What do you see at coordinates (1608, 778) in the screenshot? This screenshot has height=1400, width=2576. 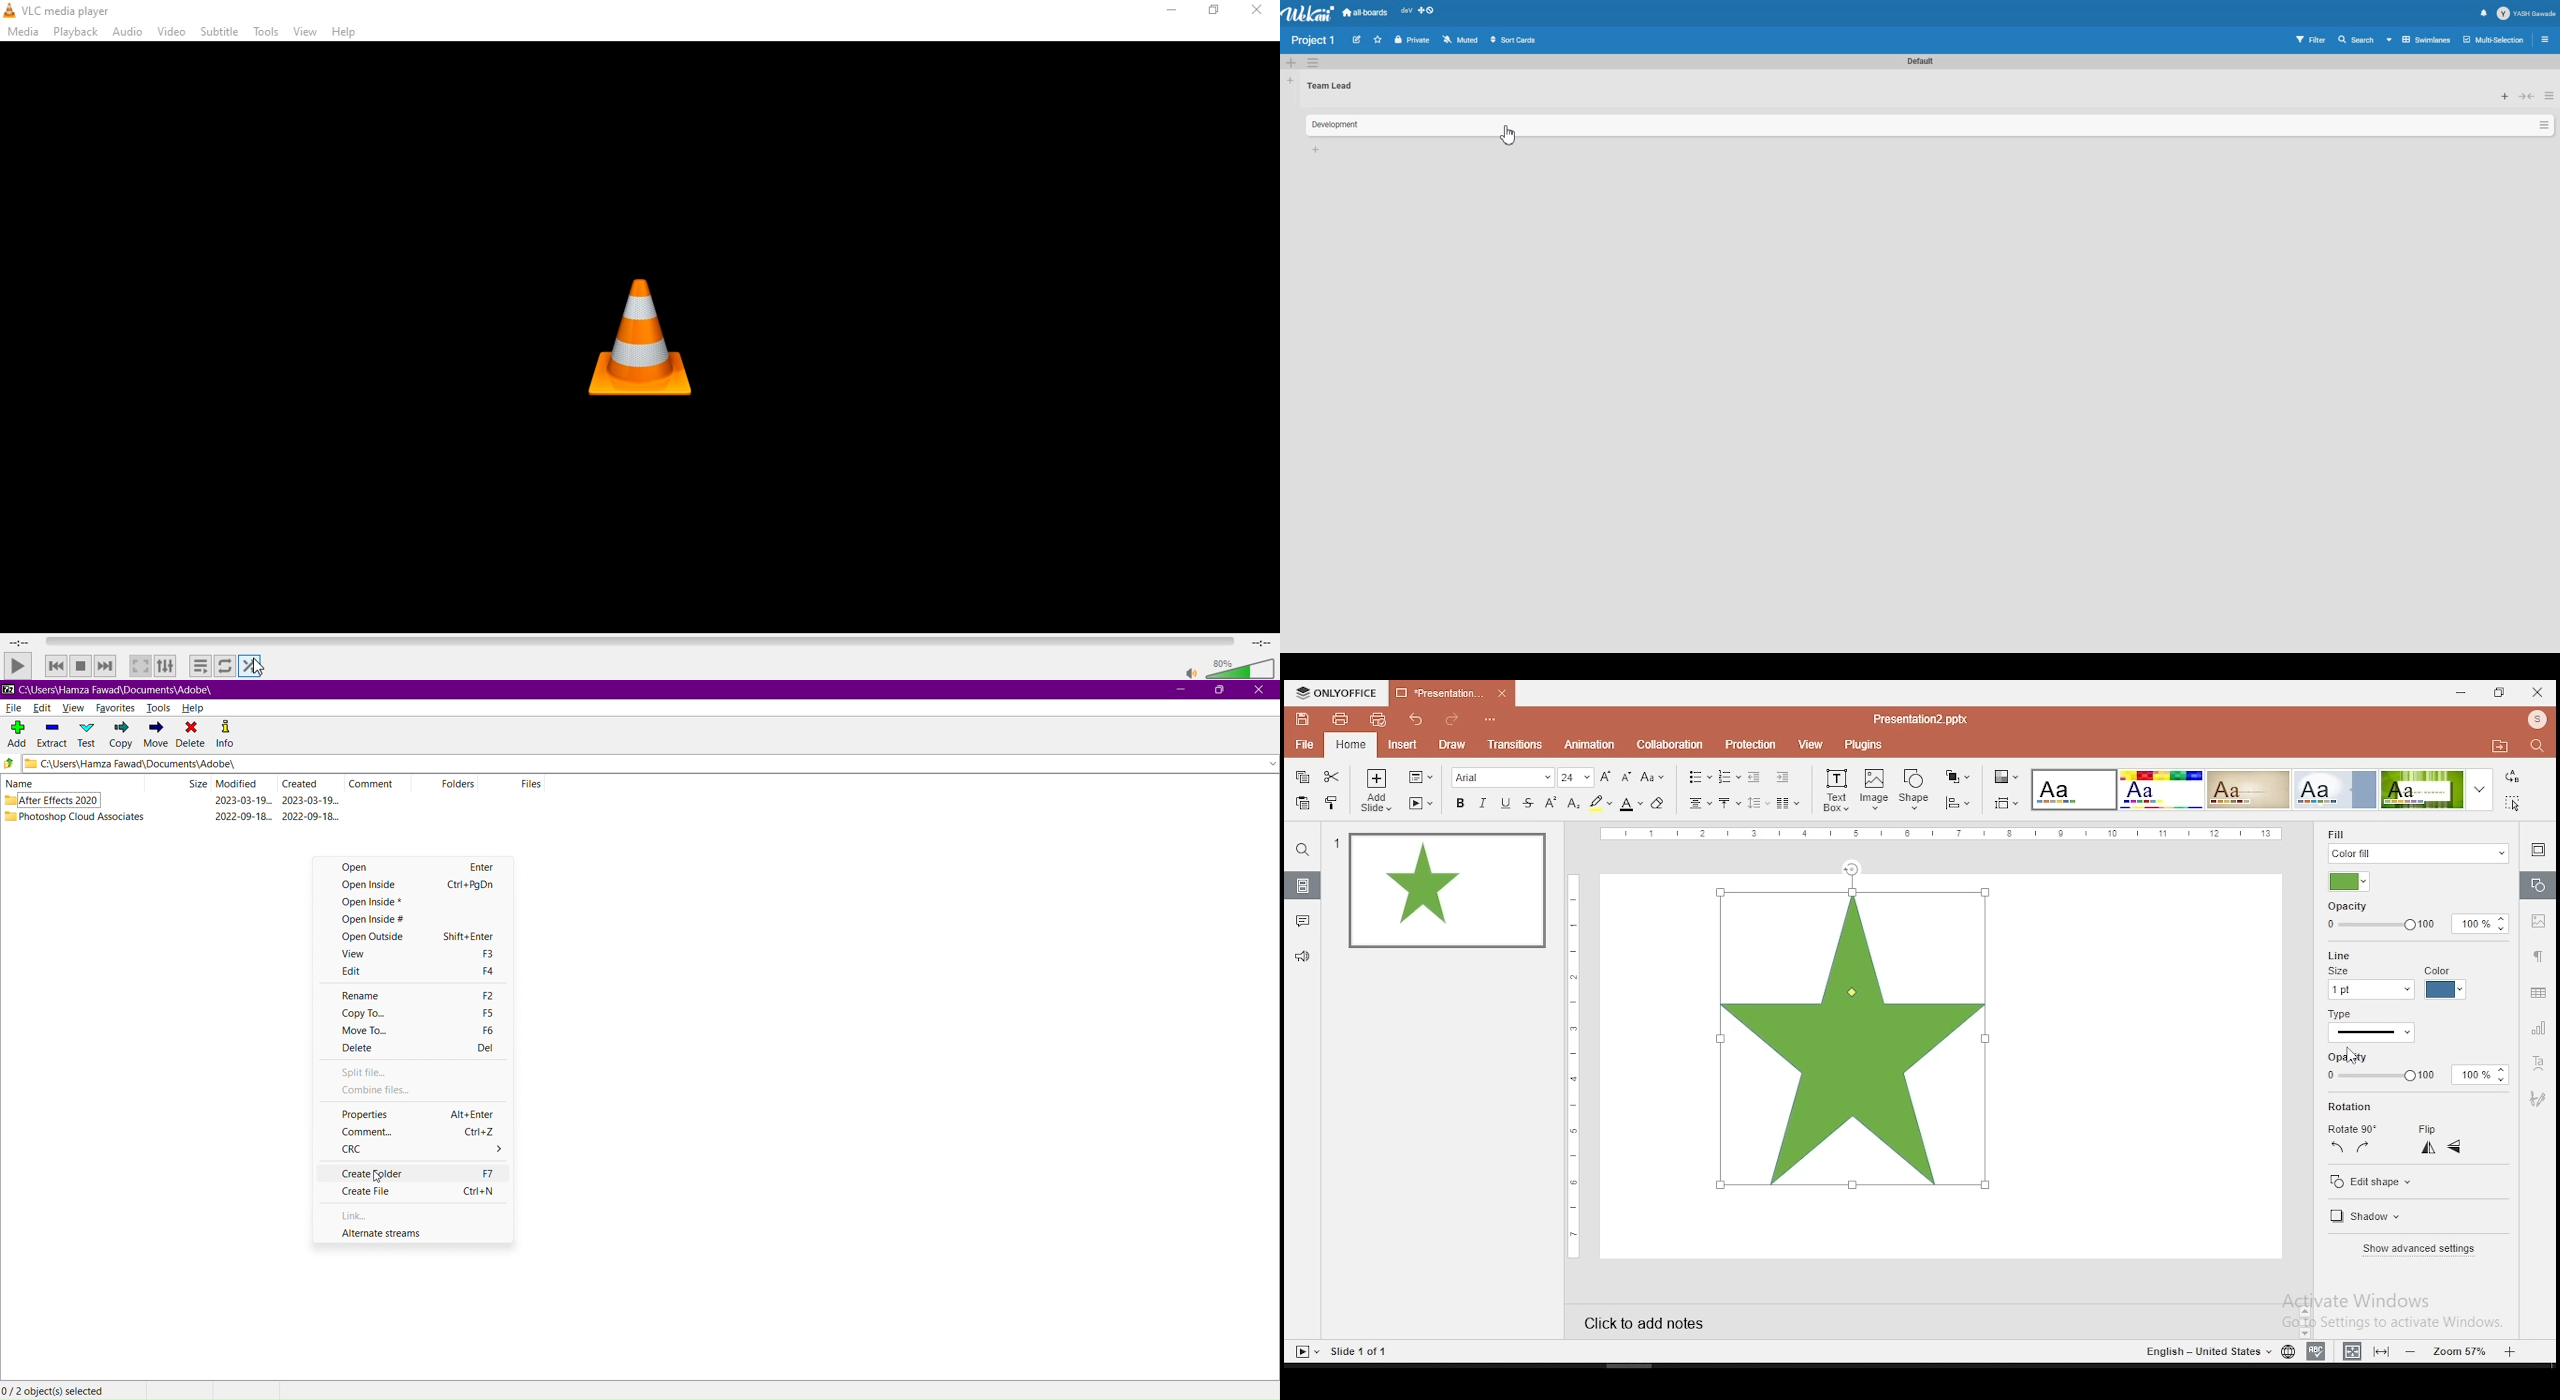 I see `increase font size` at bounding box center [1608, 778].